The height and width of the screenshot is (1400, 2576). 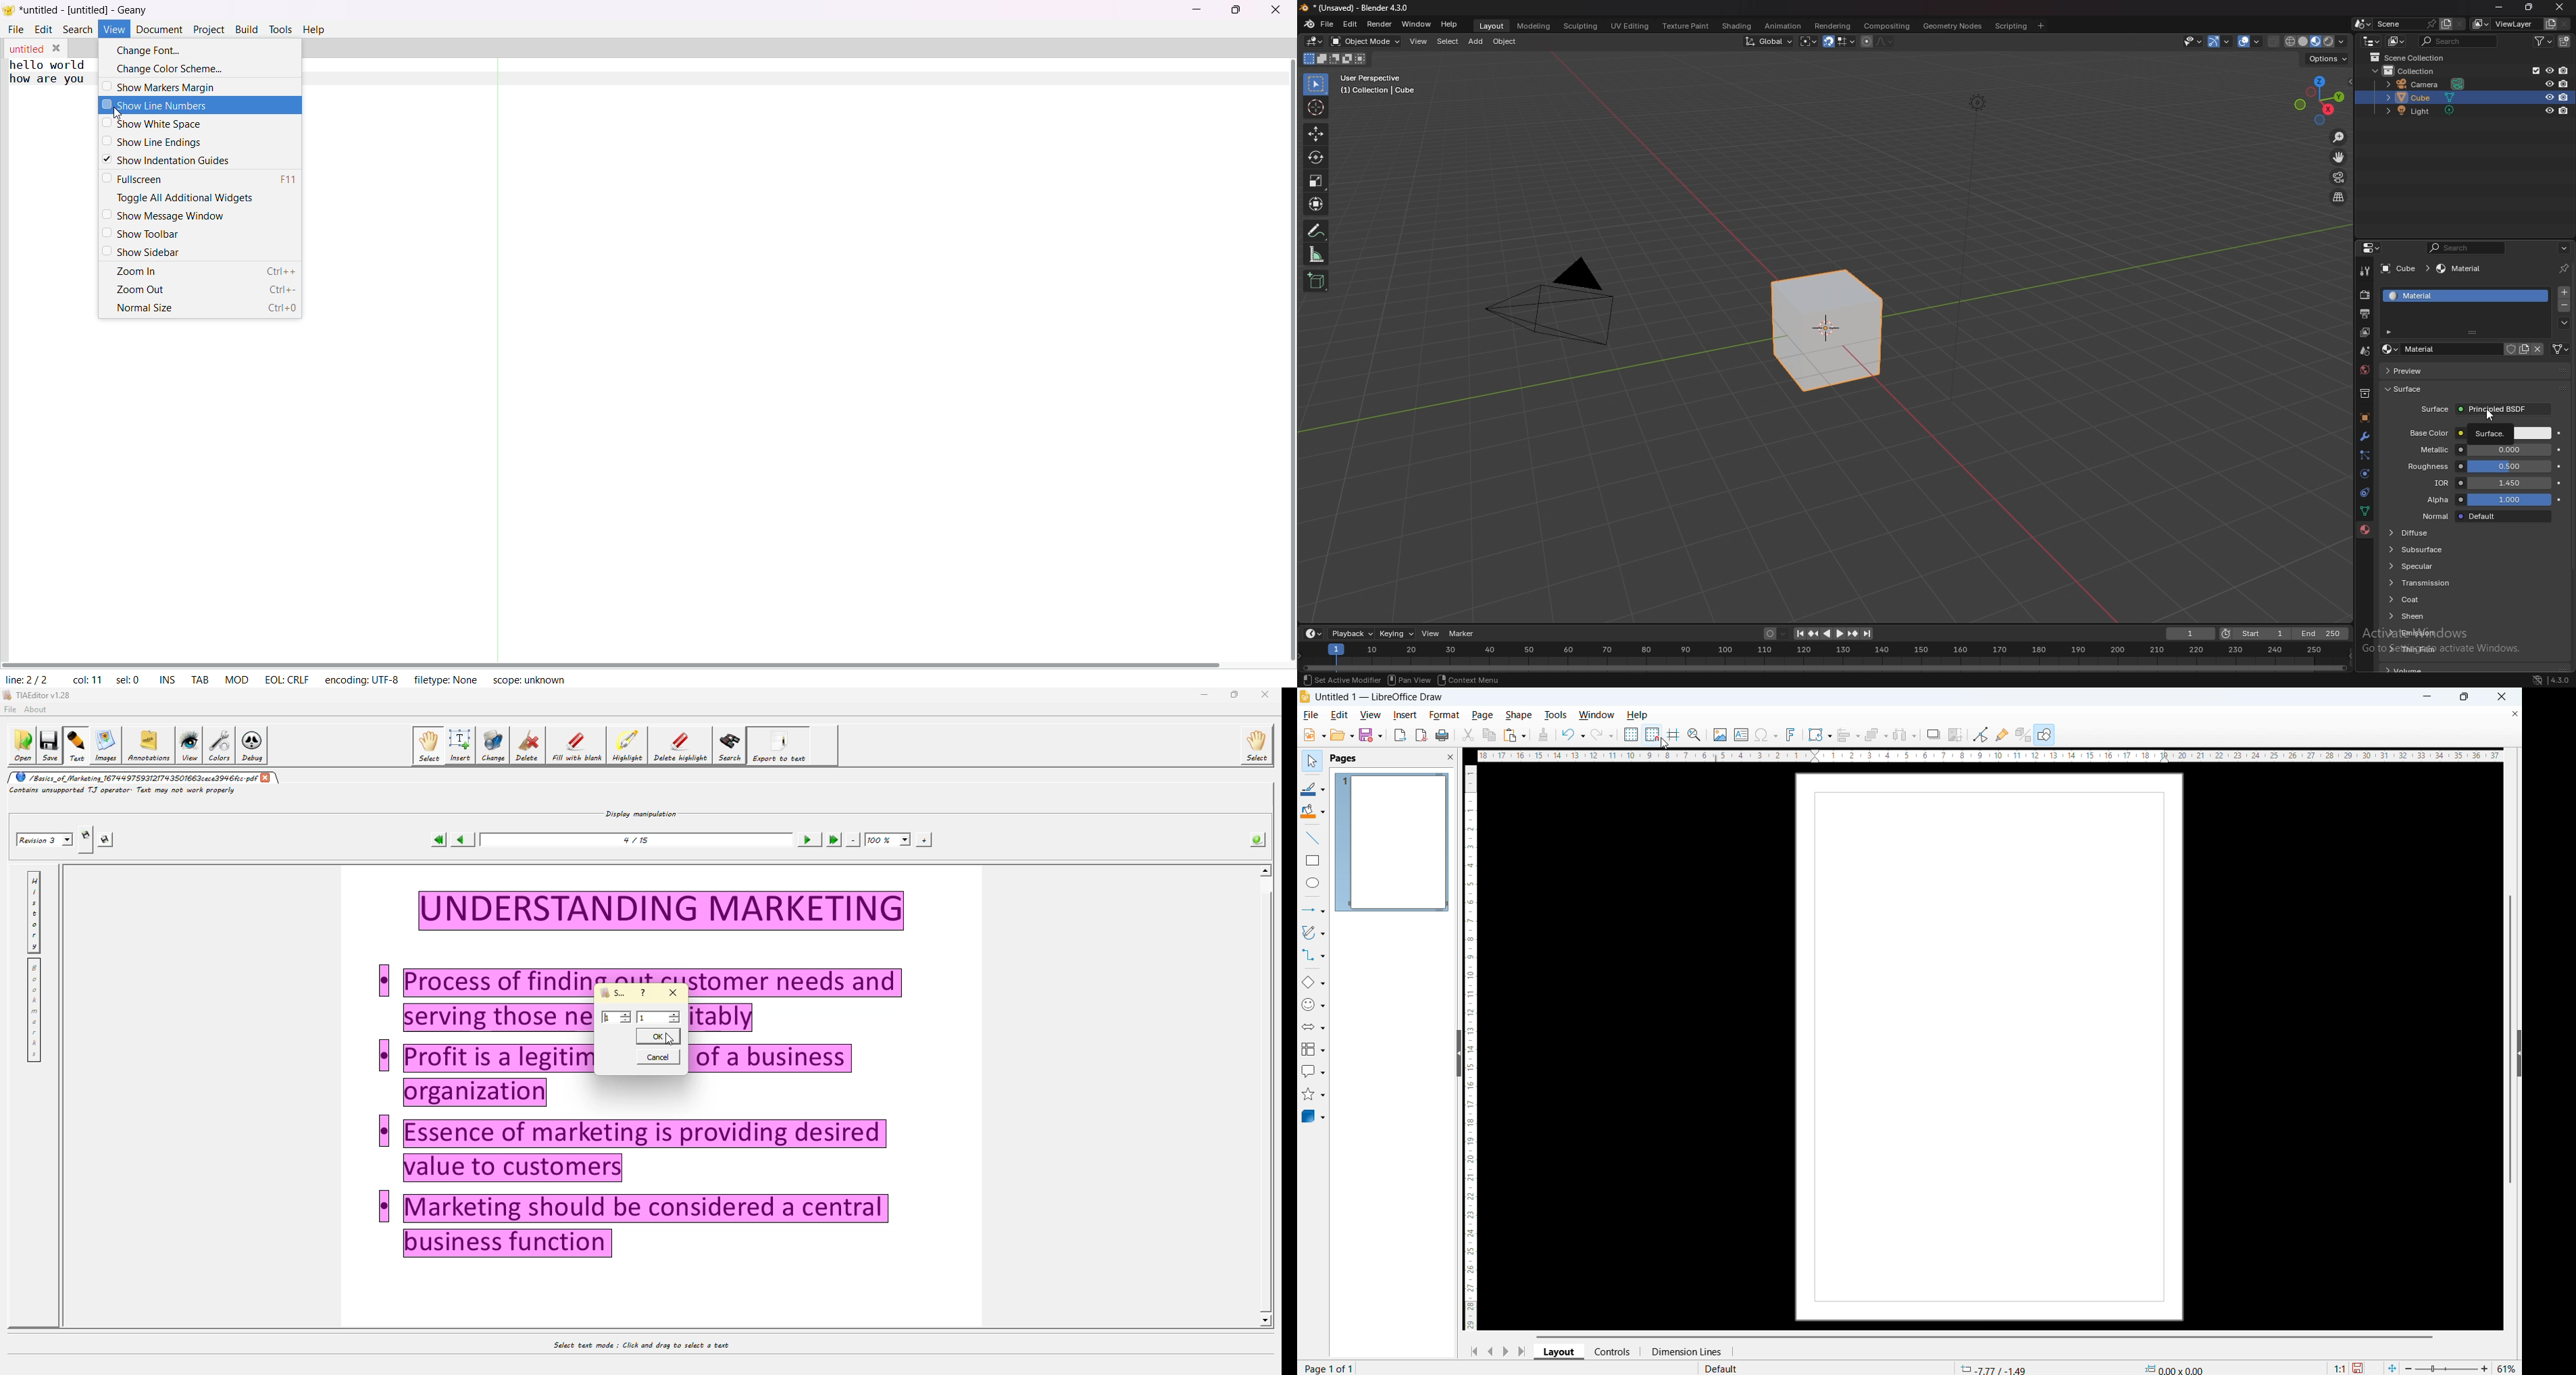 What do you see at coordinates (1443, 735) in the screenshot?
I see `print ` at bounding box center [1443, 735].